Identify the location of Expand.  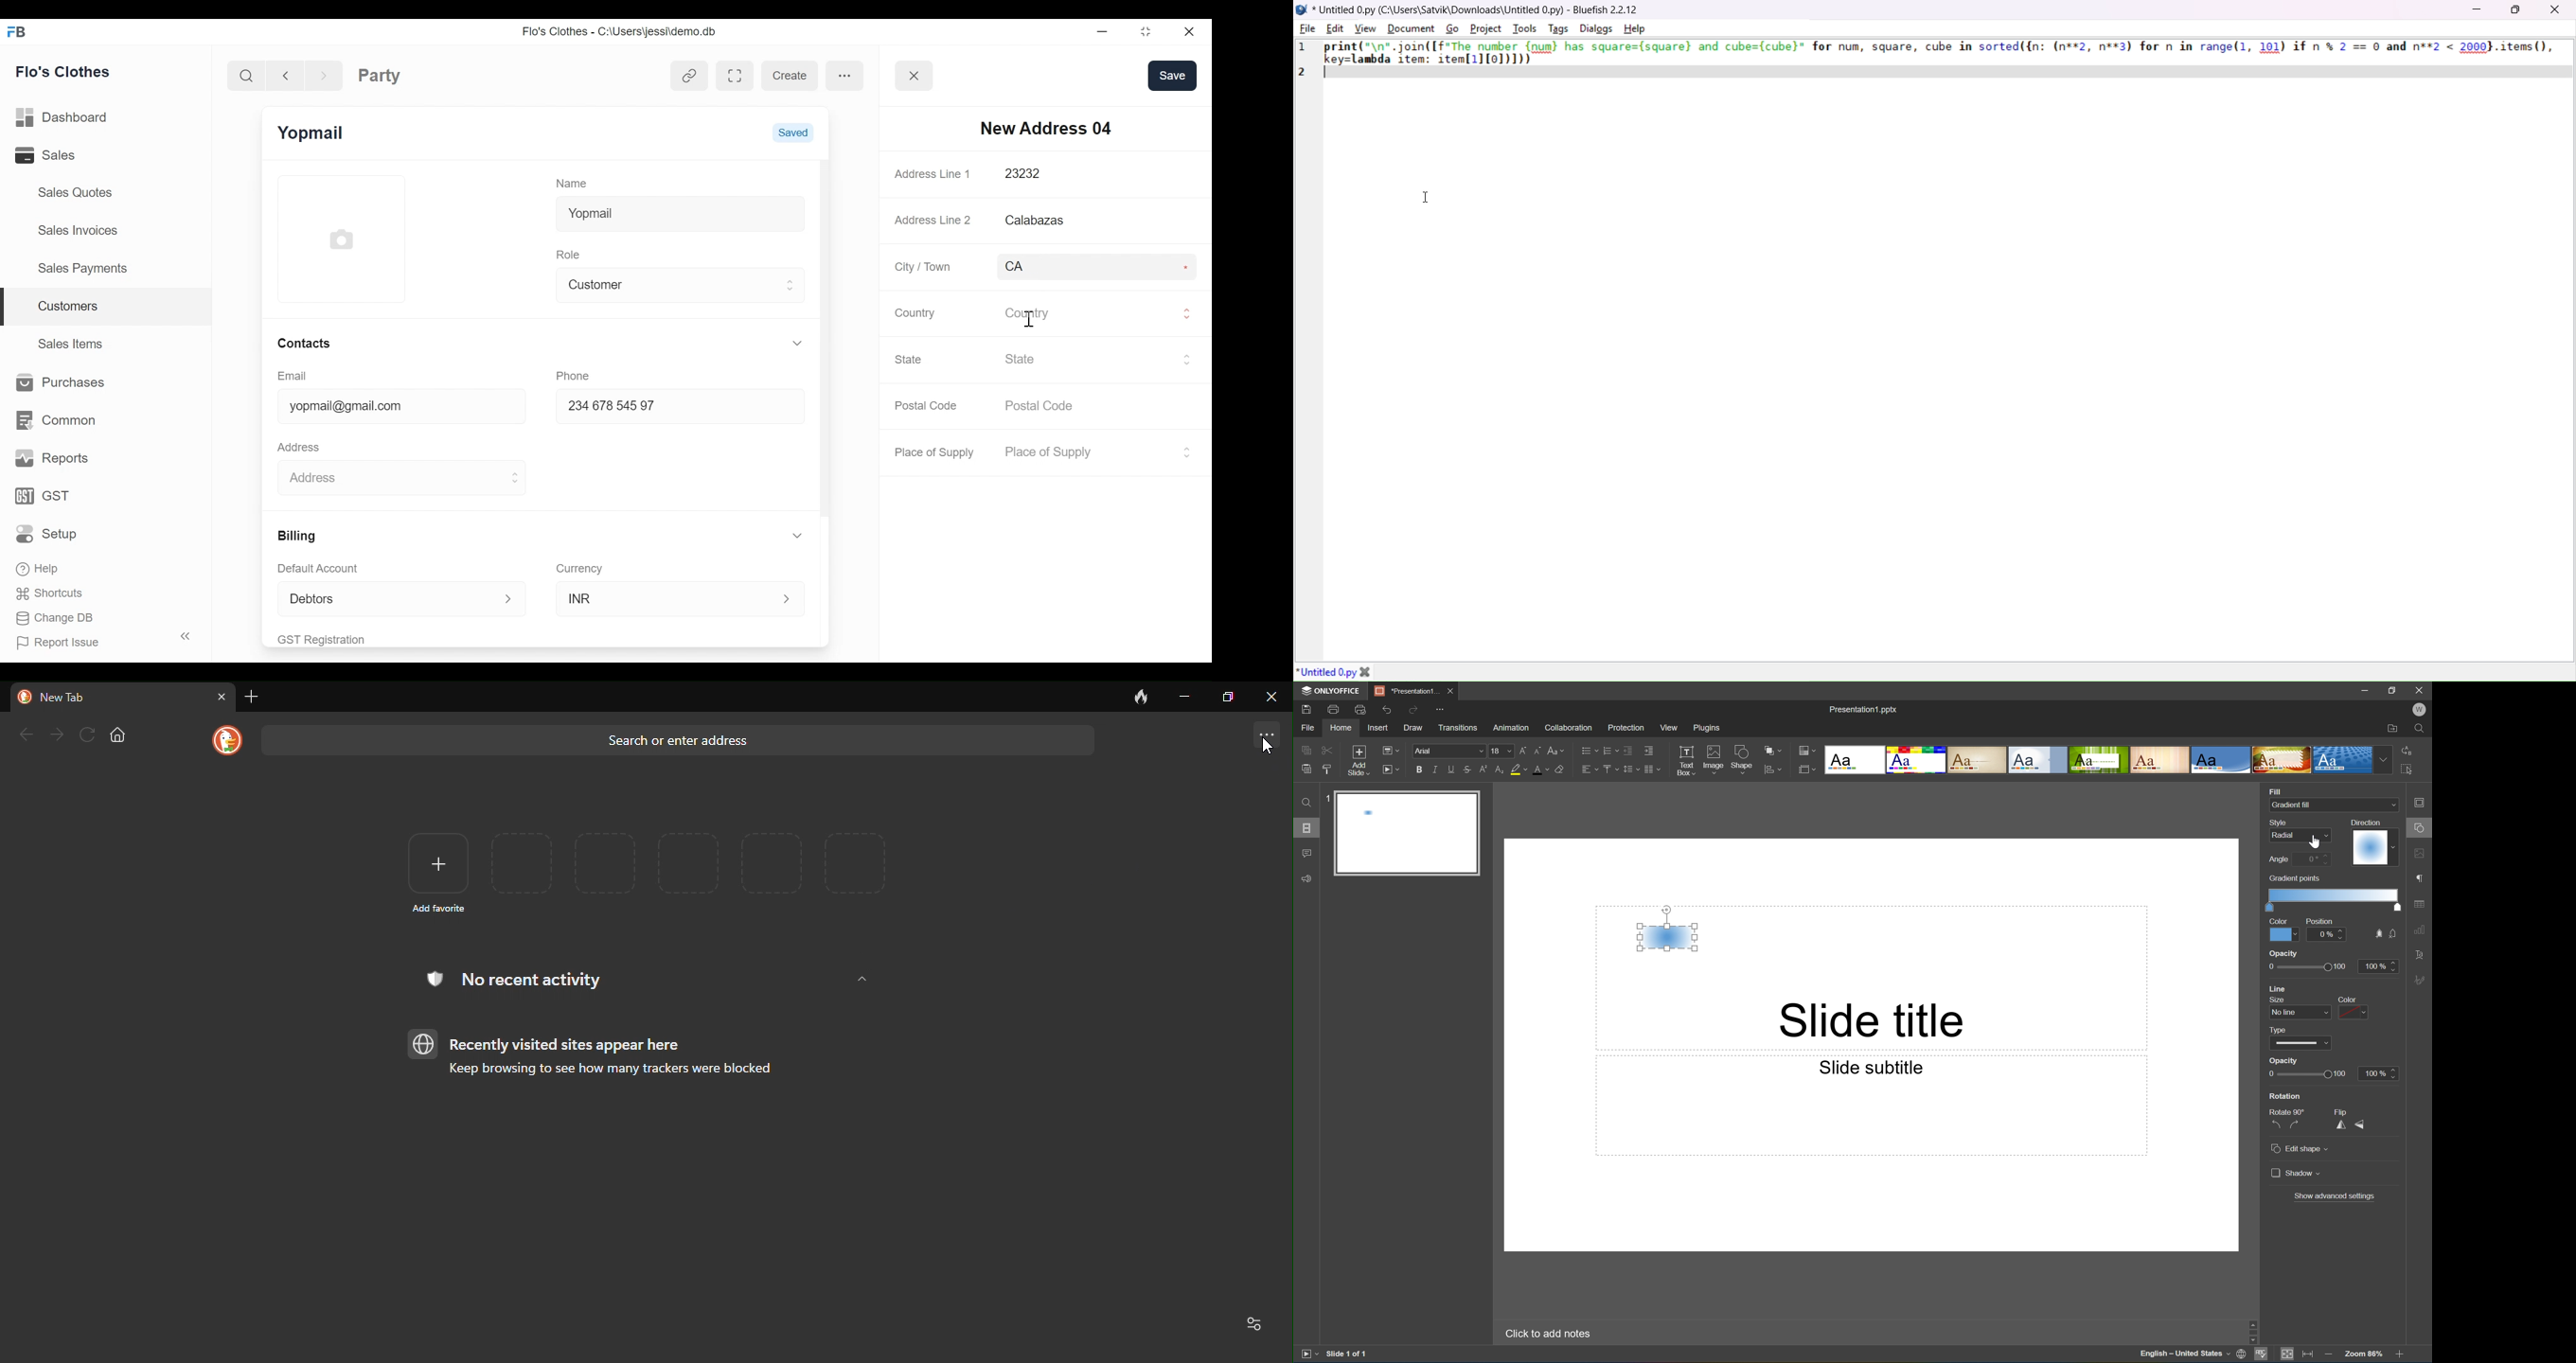
(797, 343).